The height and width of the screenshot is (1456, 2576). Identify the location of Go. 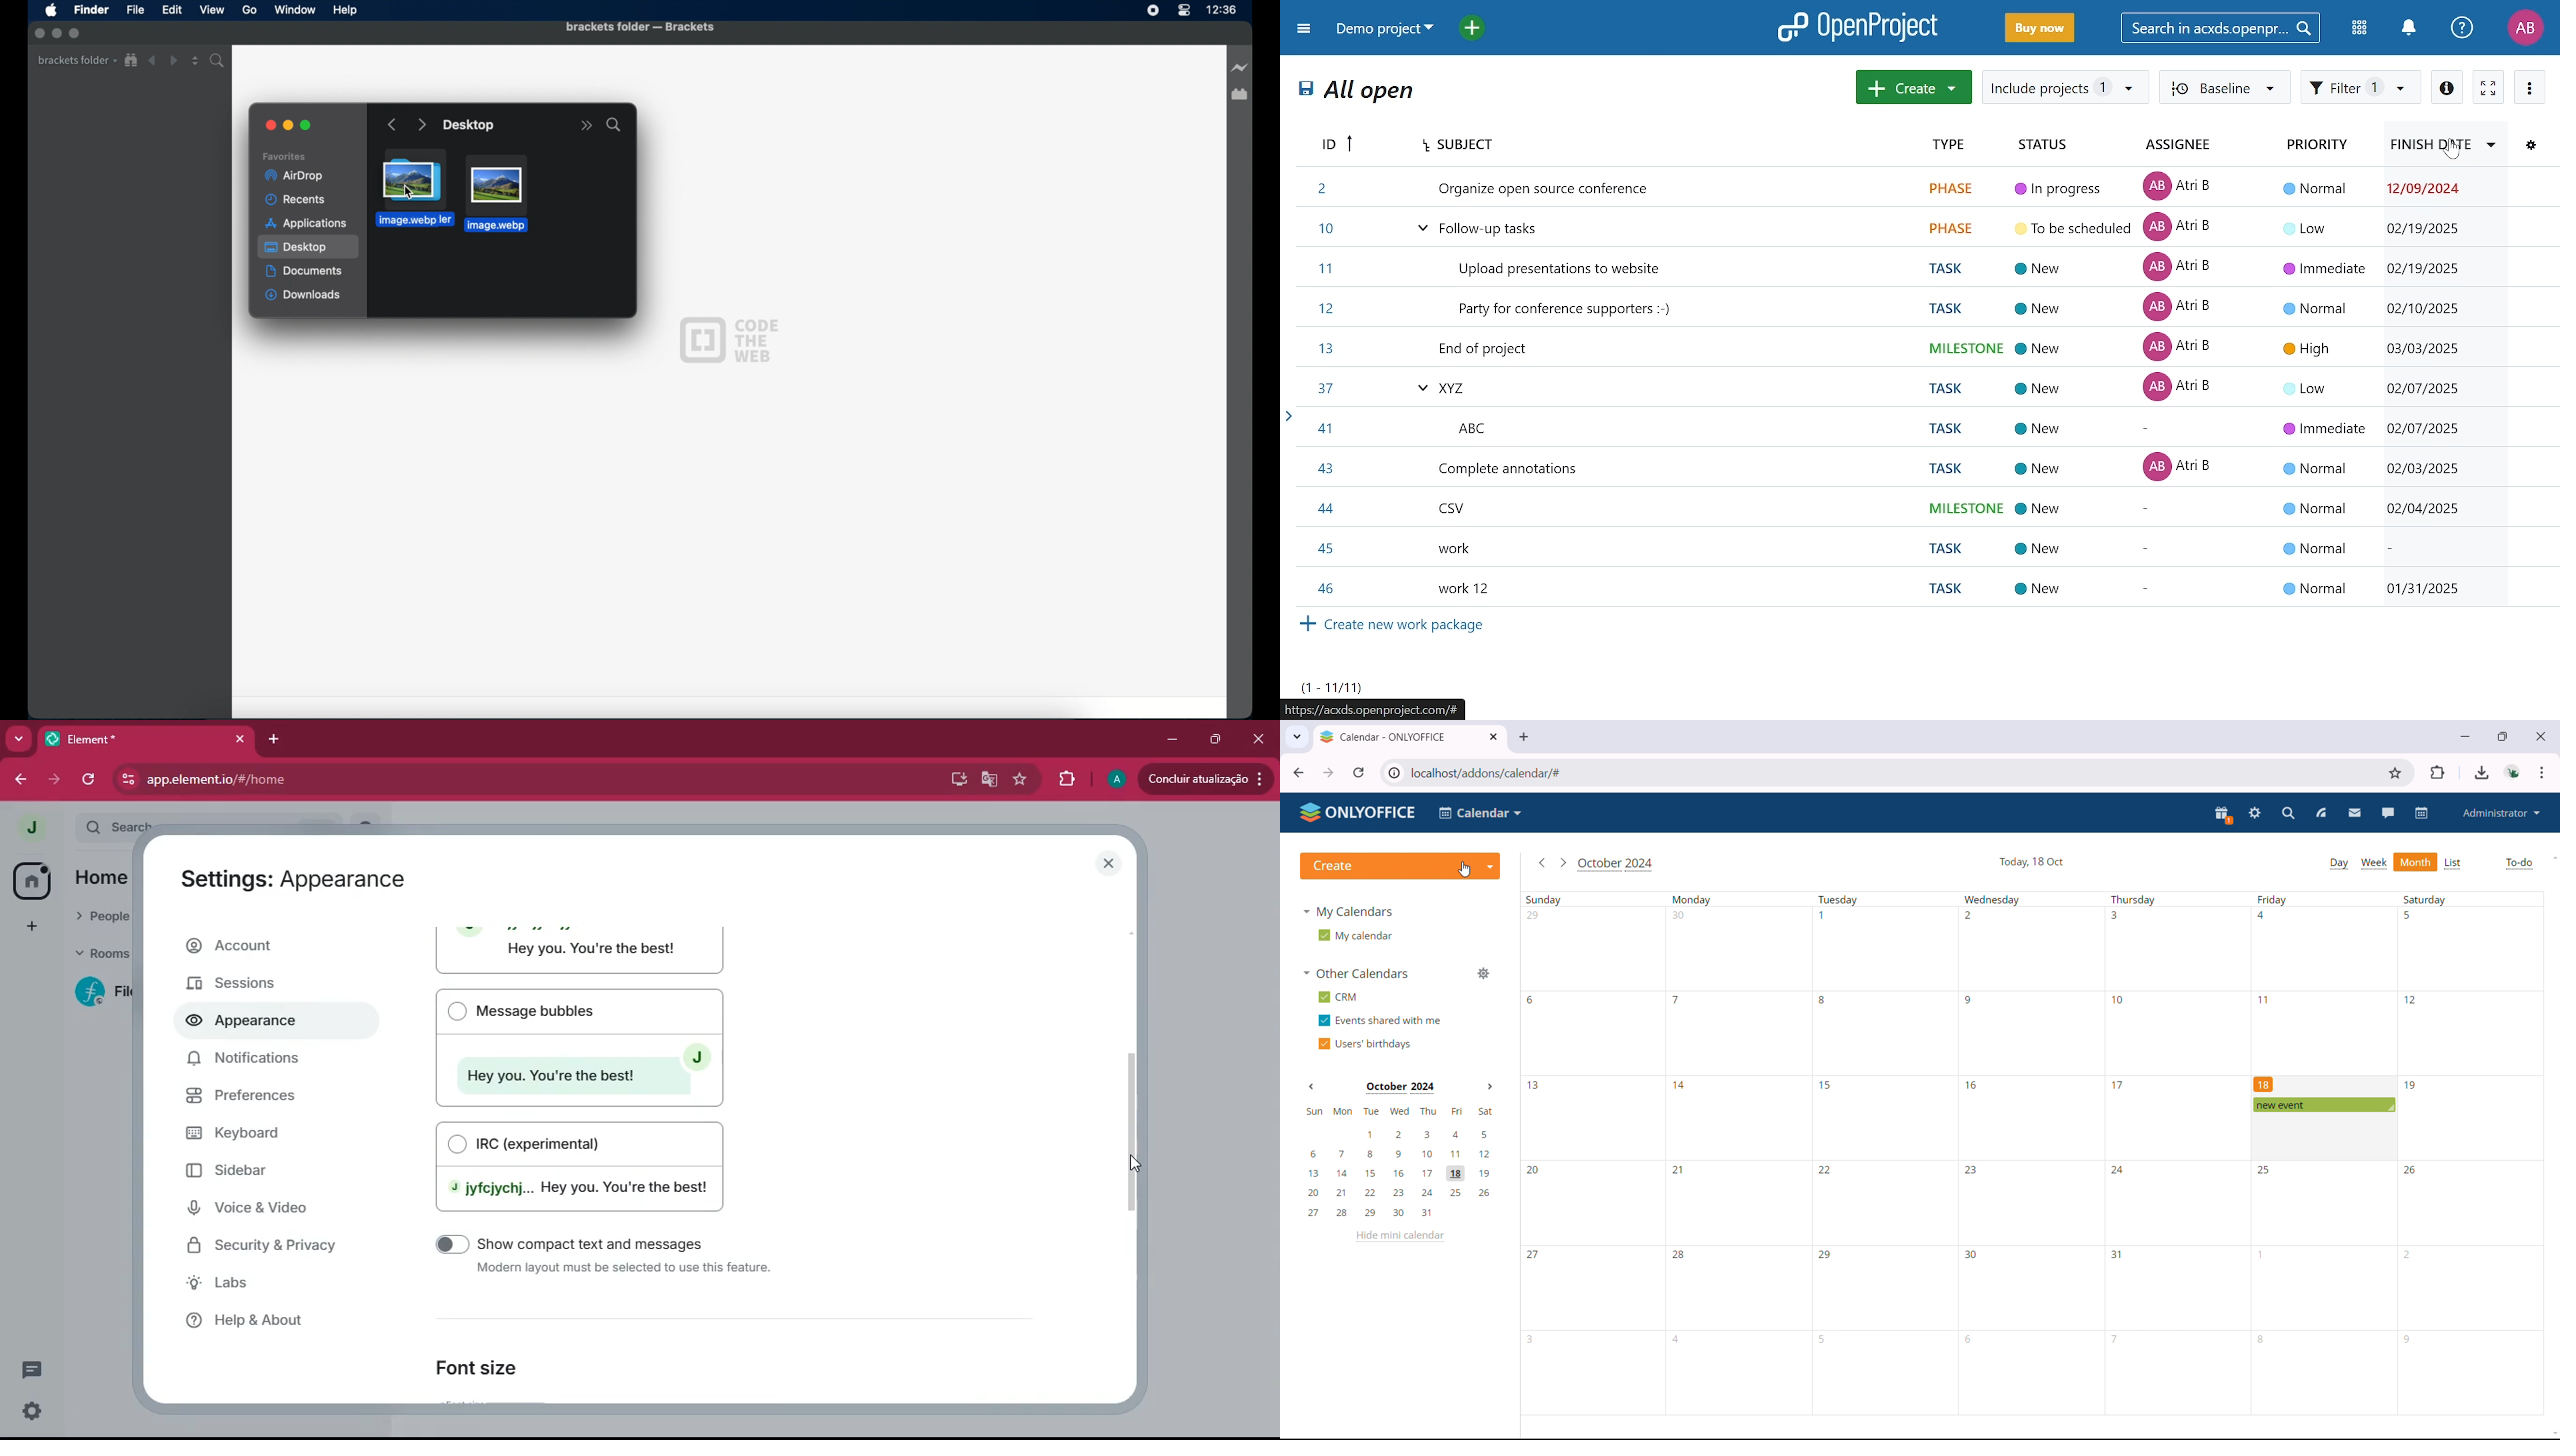
(249, 9).